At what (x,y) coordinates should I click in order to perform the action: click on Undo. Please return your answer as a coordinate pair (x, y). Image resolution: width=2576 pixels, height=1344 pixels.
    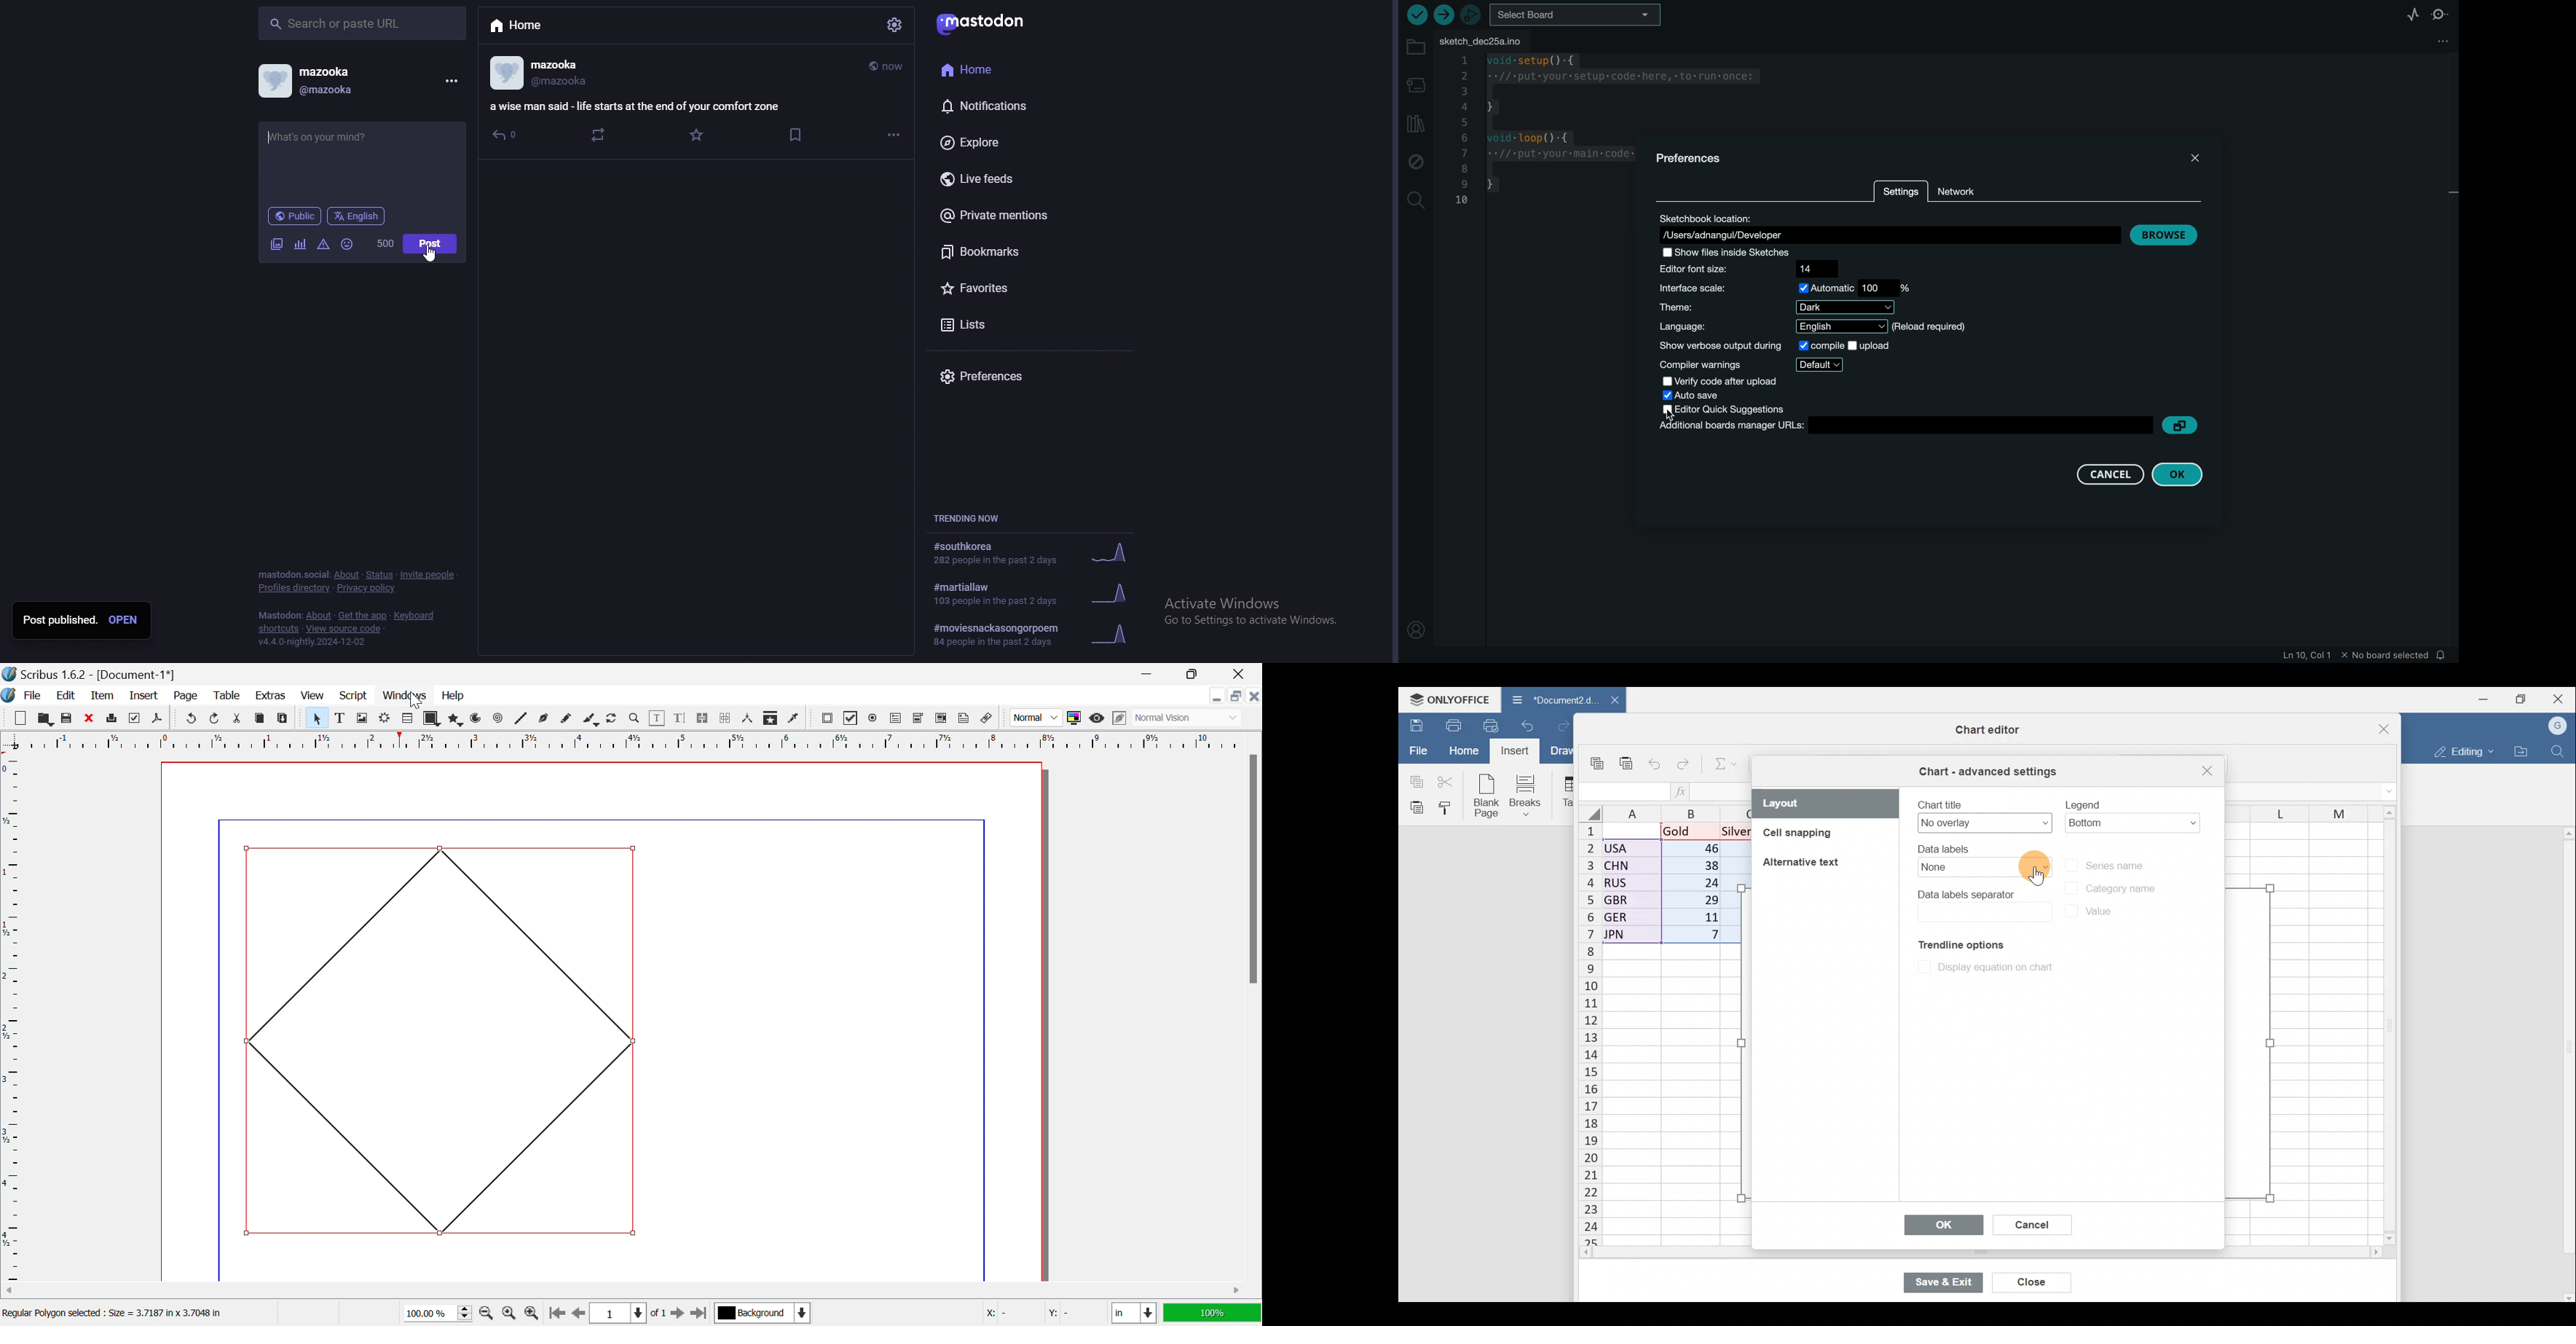
    Looking at the image, I should click on (1657, 765).